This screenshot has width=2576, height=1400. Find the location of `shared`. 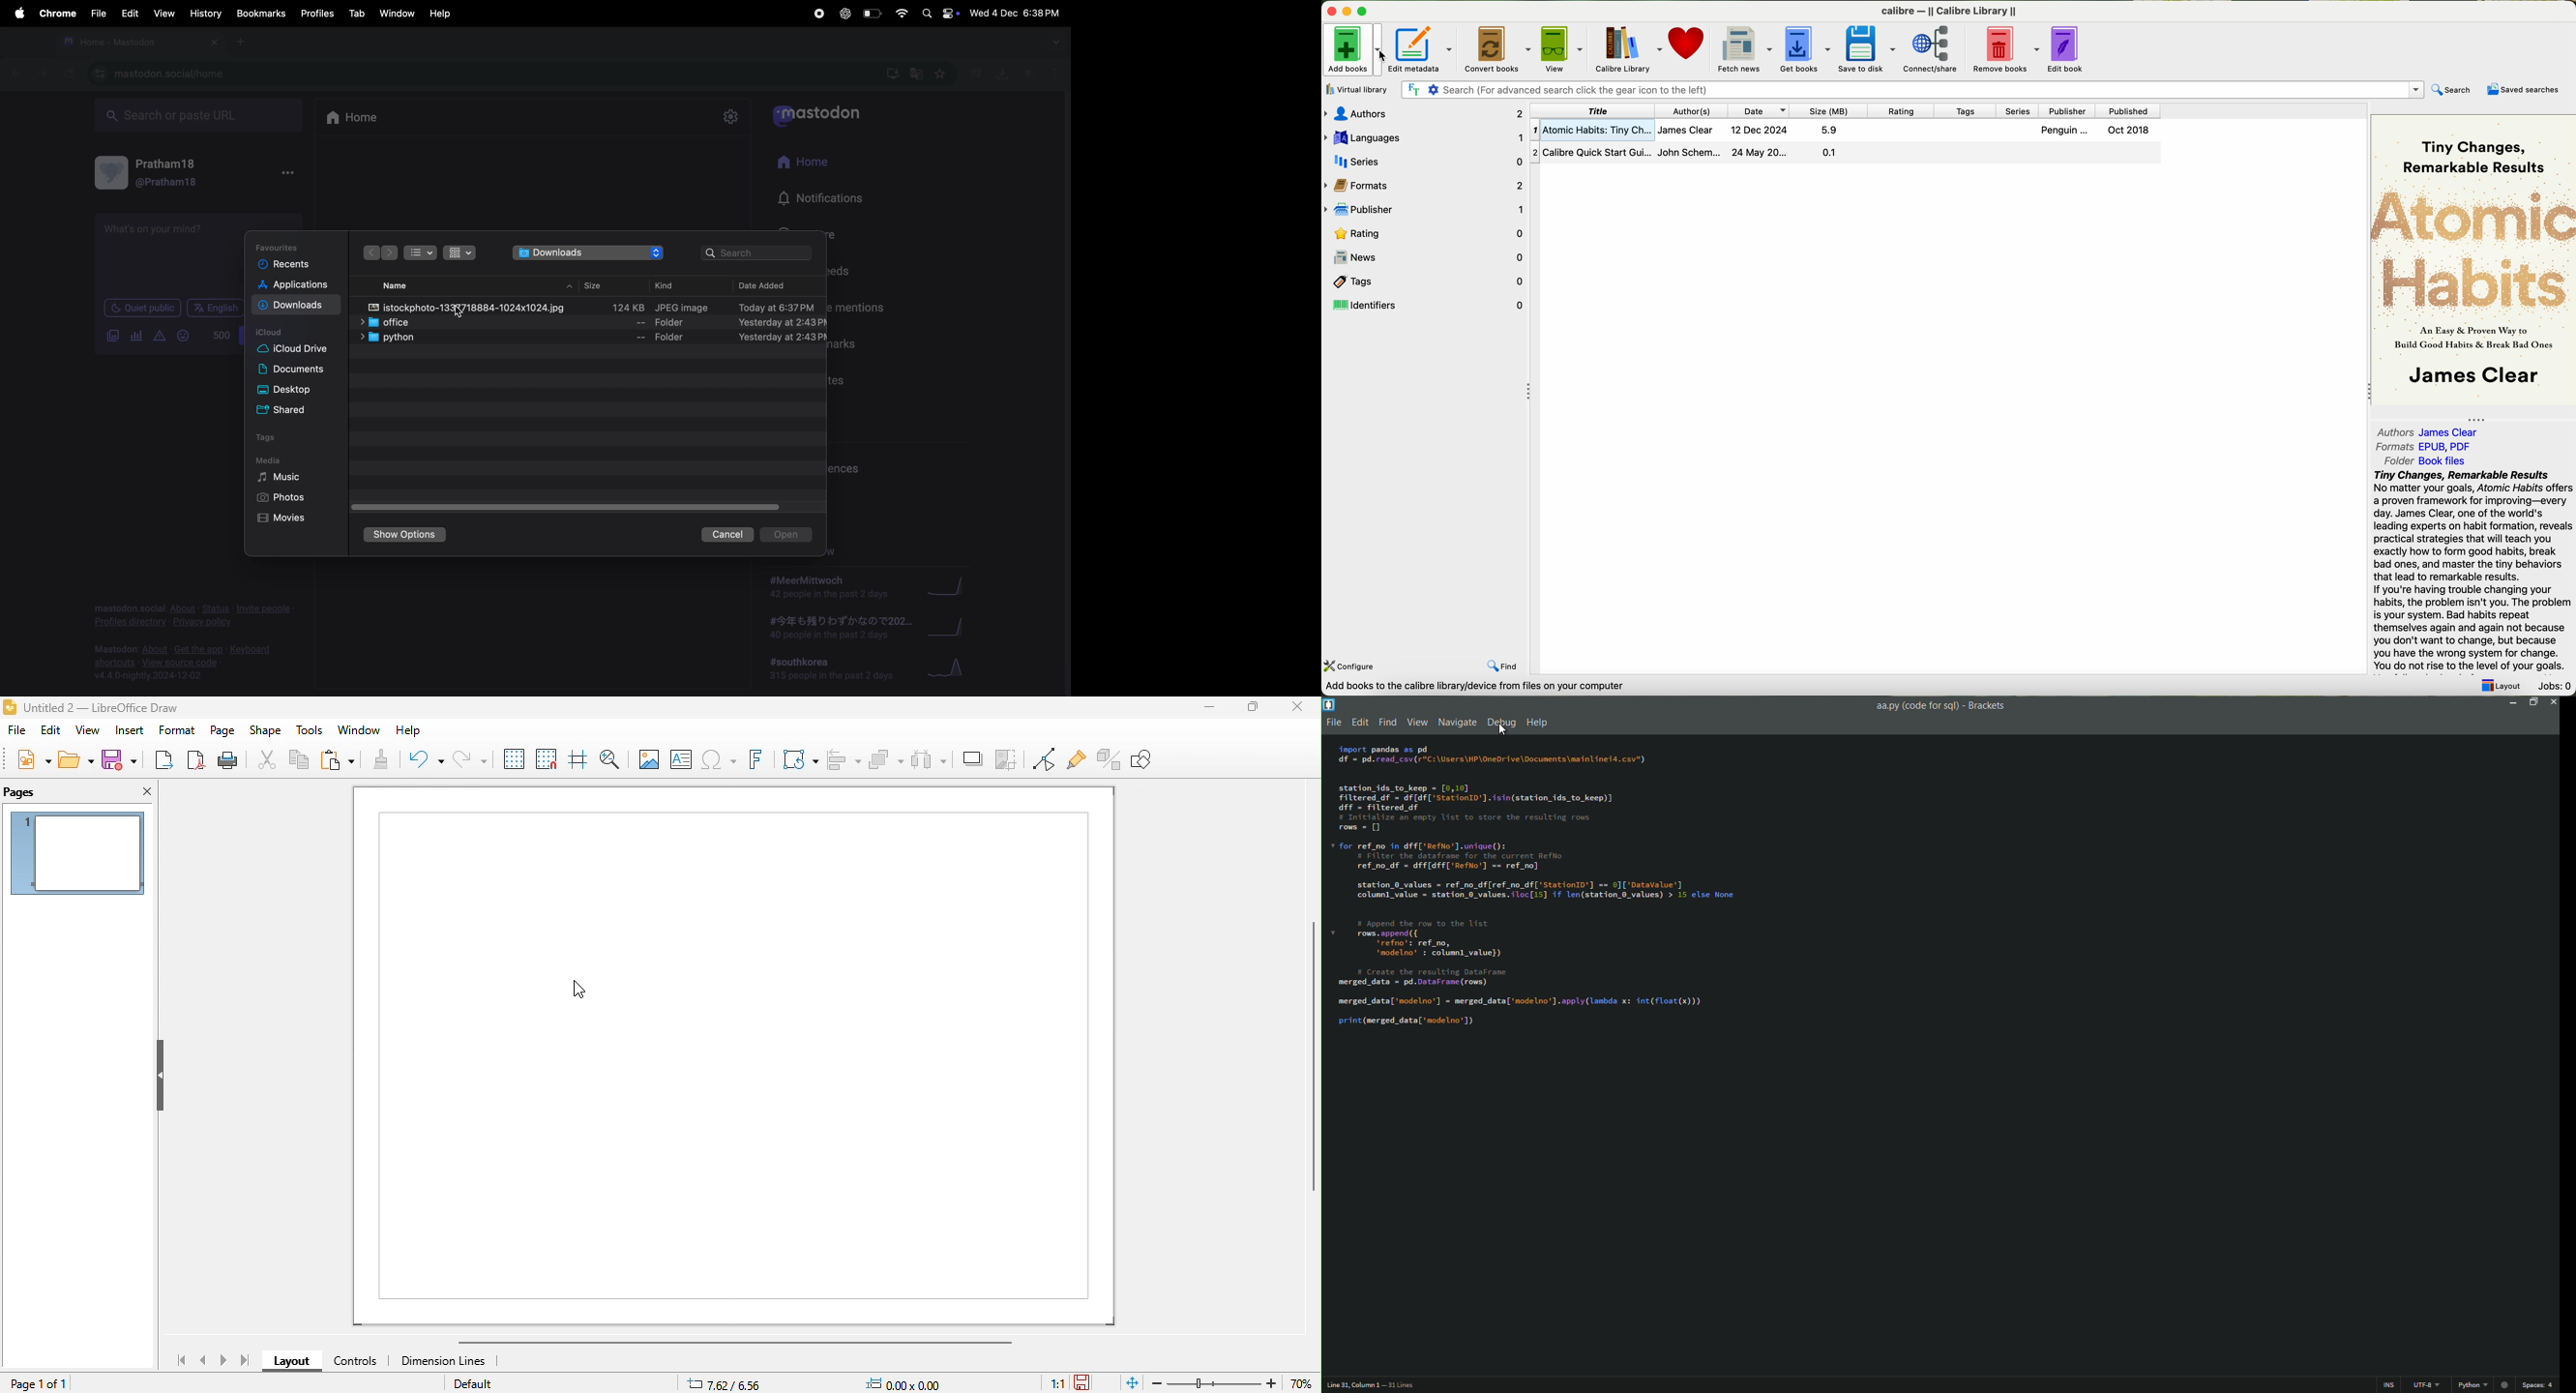

shared is located at coordinates (302, 411).